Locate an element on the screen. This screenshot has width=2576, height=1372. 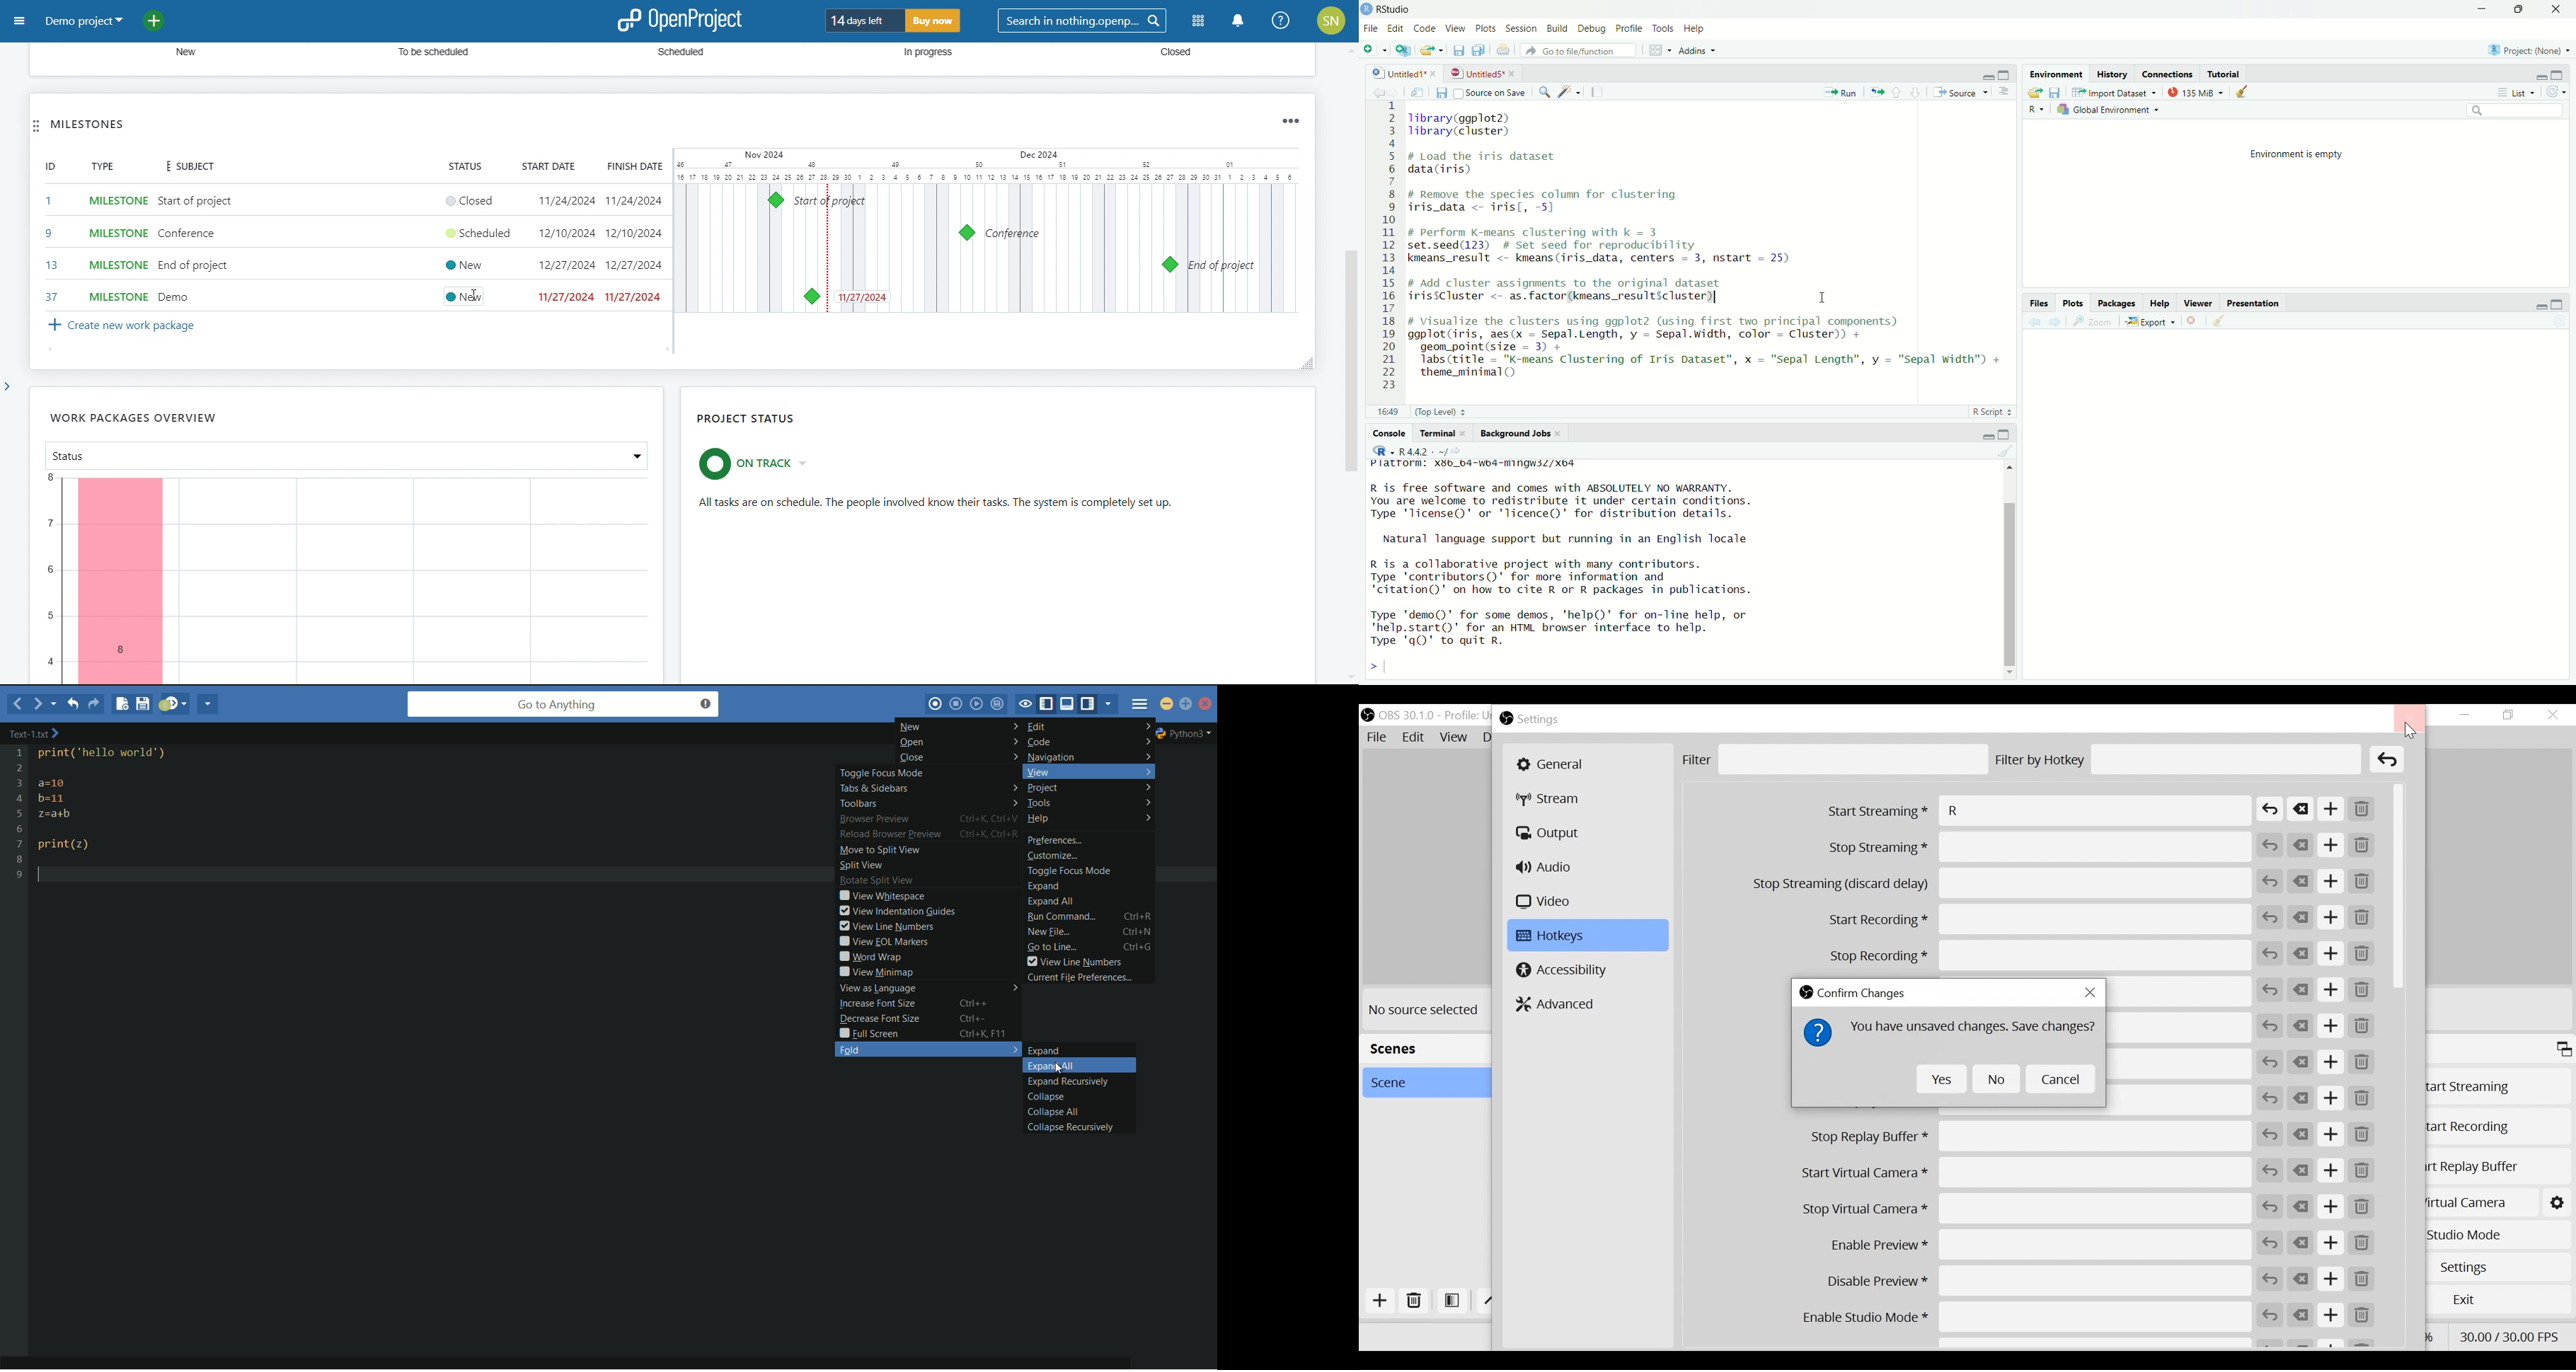
import dataset is located at coordinates (2114, 92).